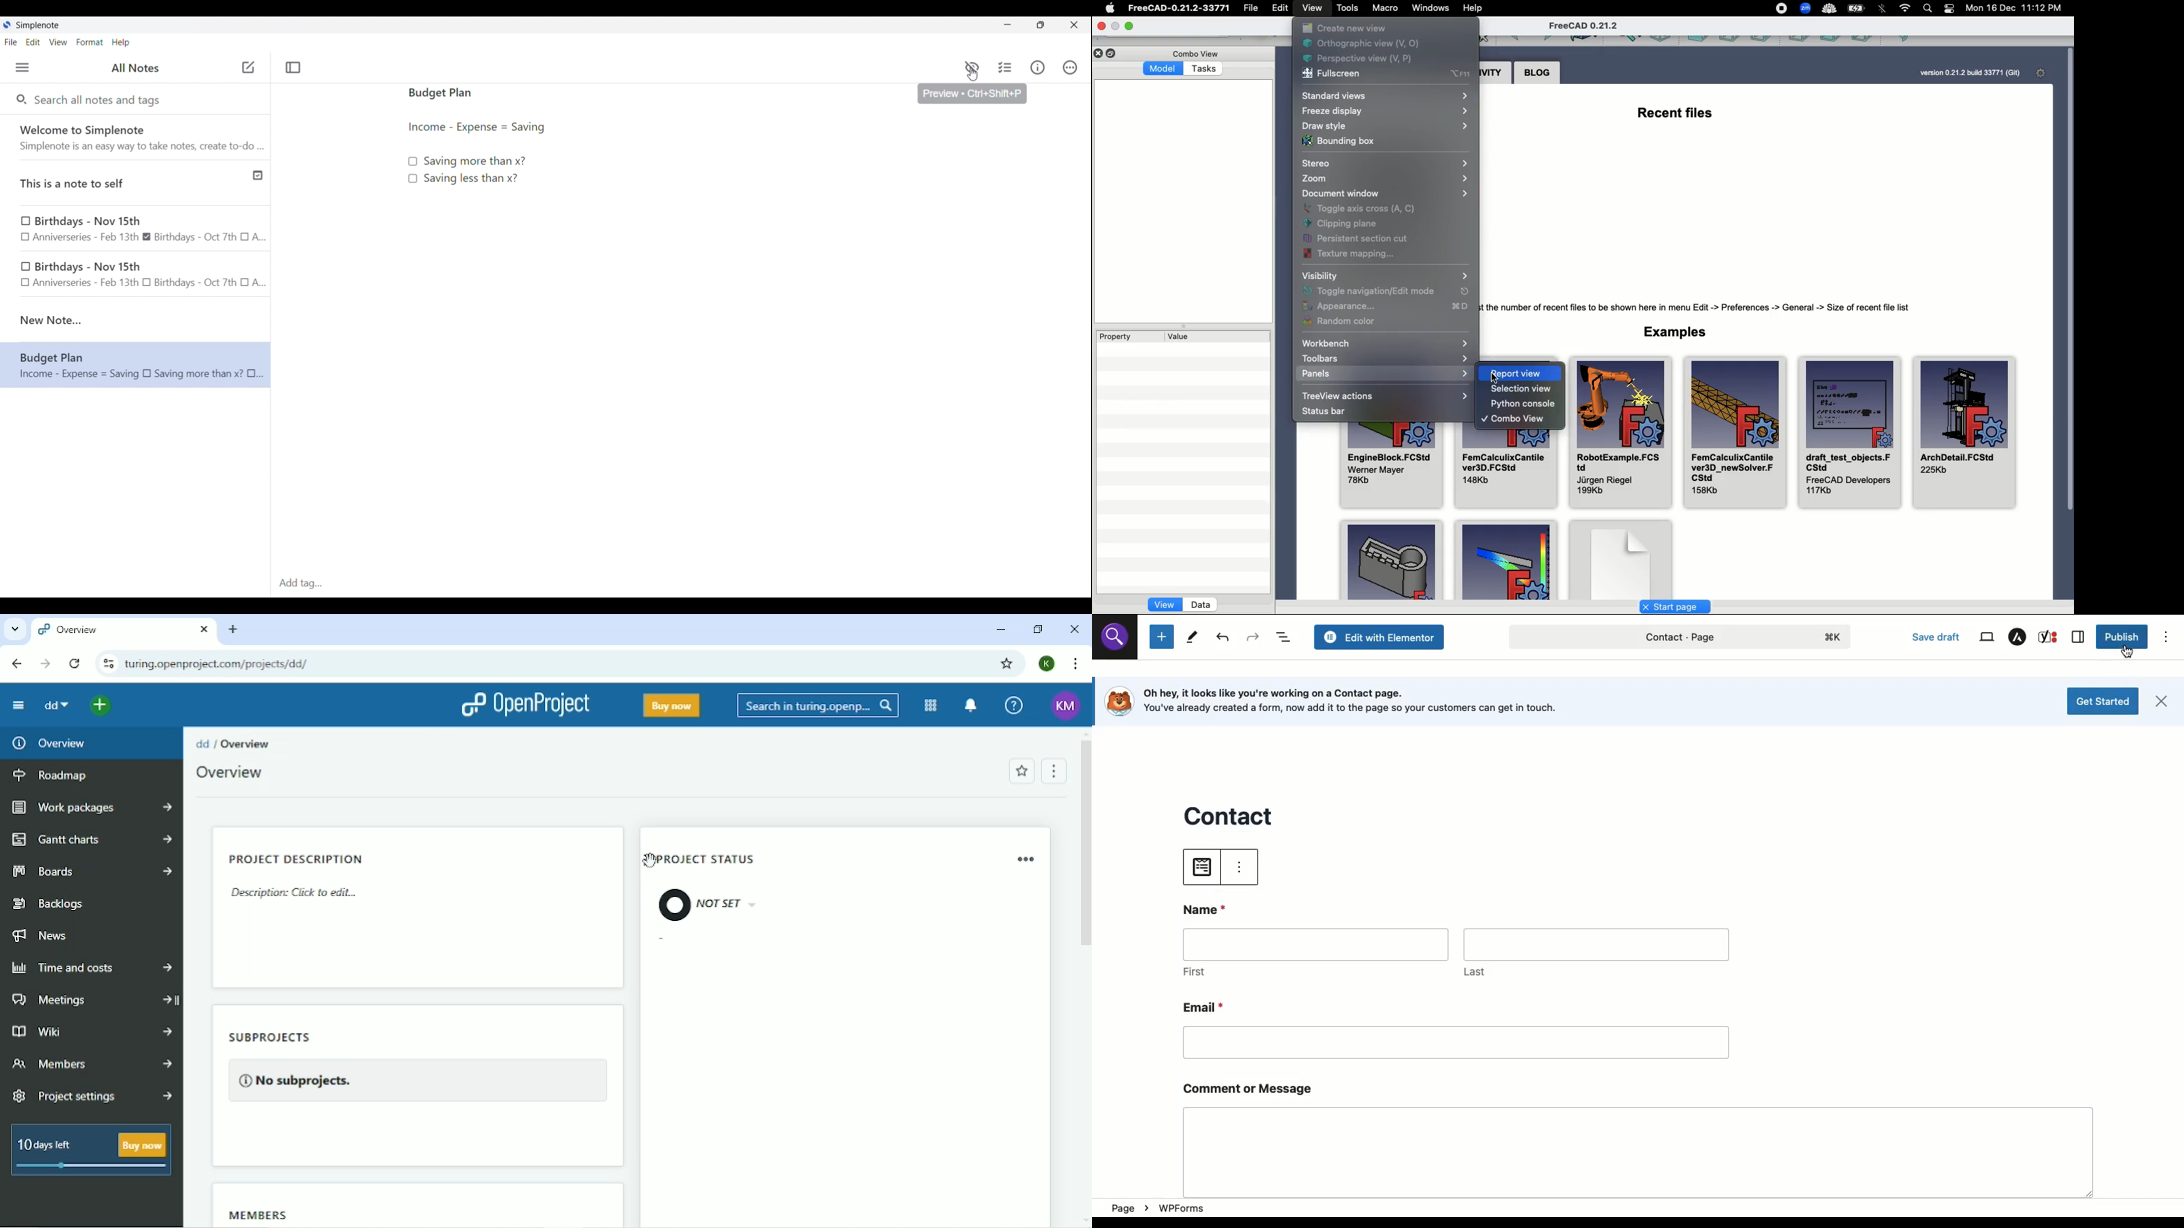 The height and width of the screenshot is (1232, 2184). Describe the element at coordinates (1318, 276) in the screenshot. I see `Visibility` at that location.